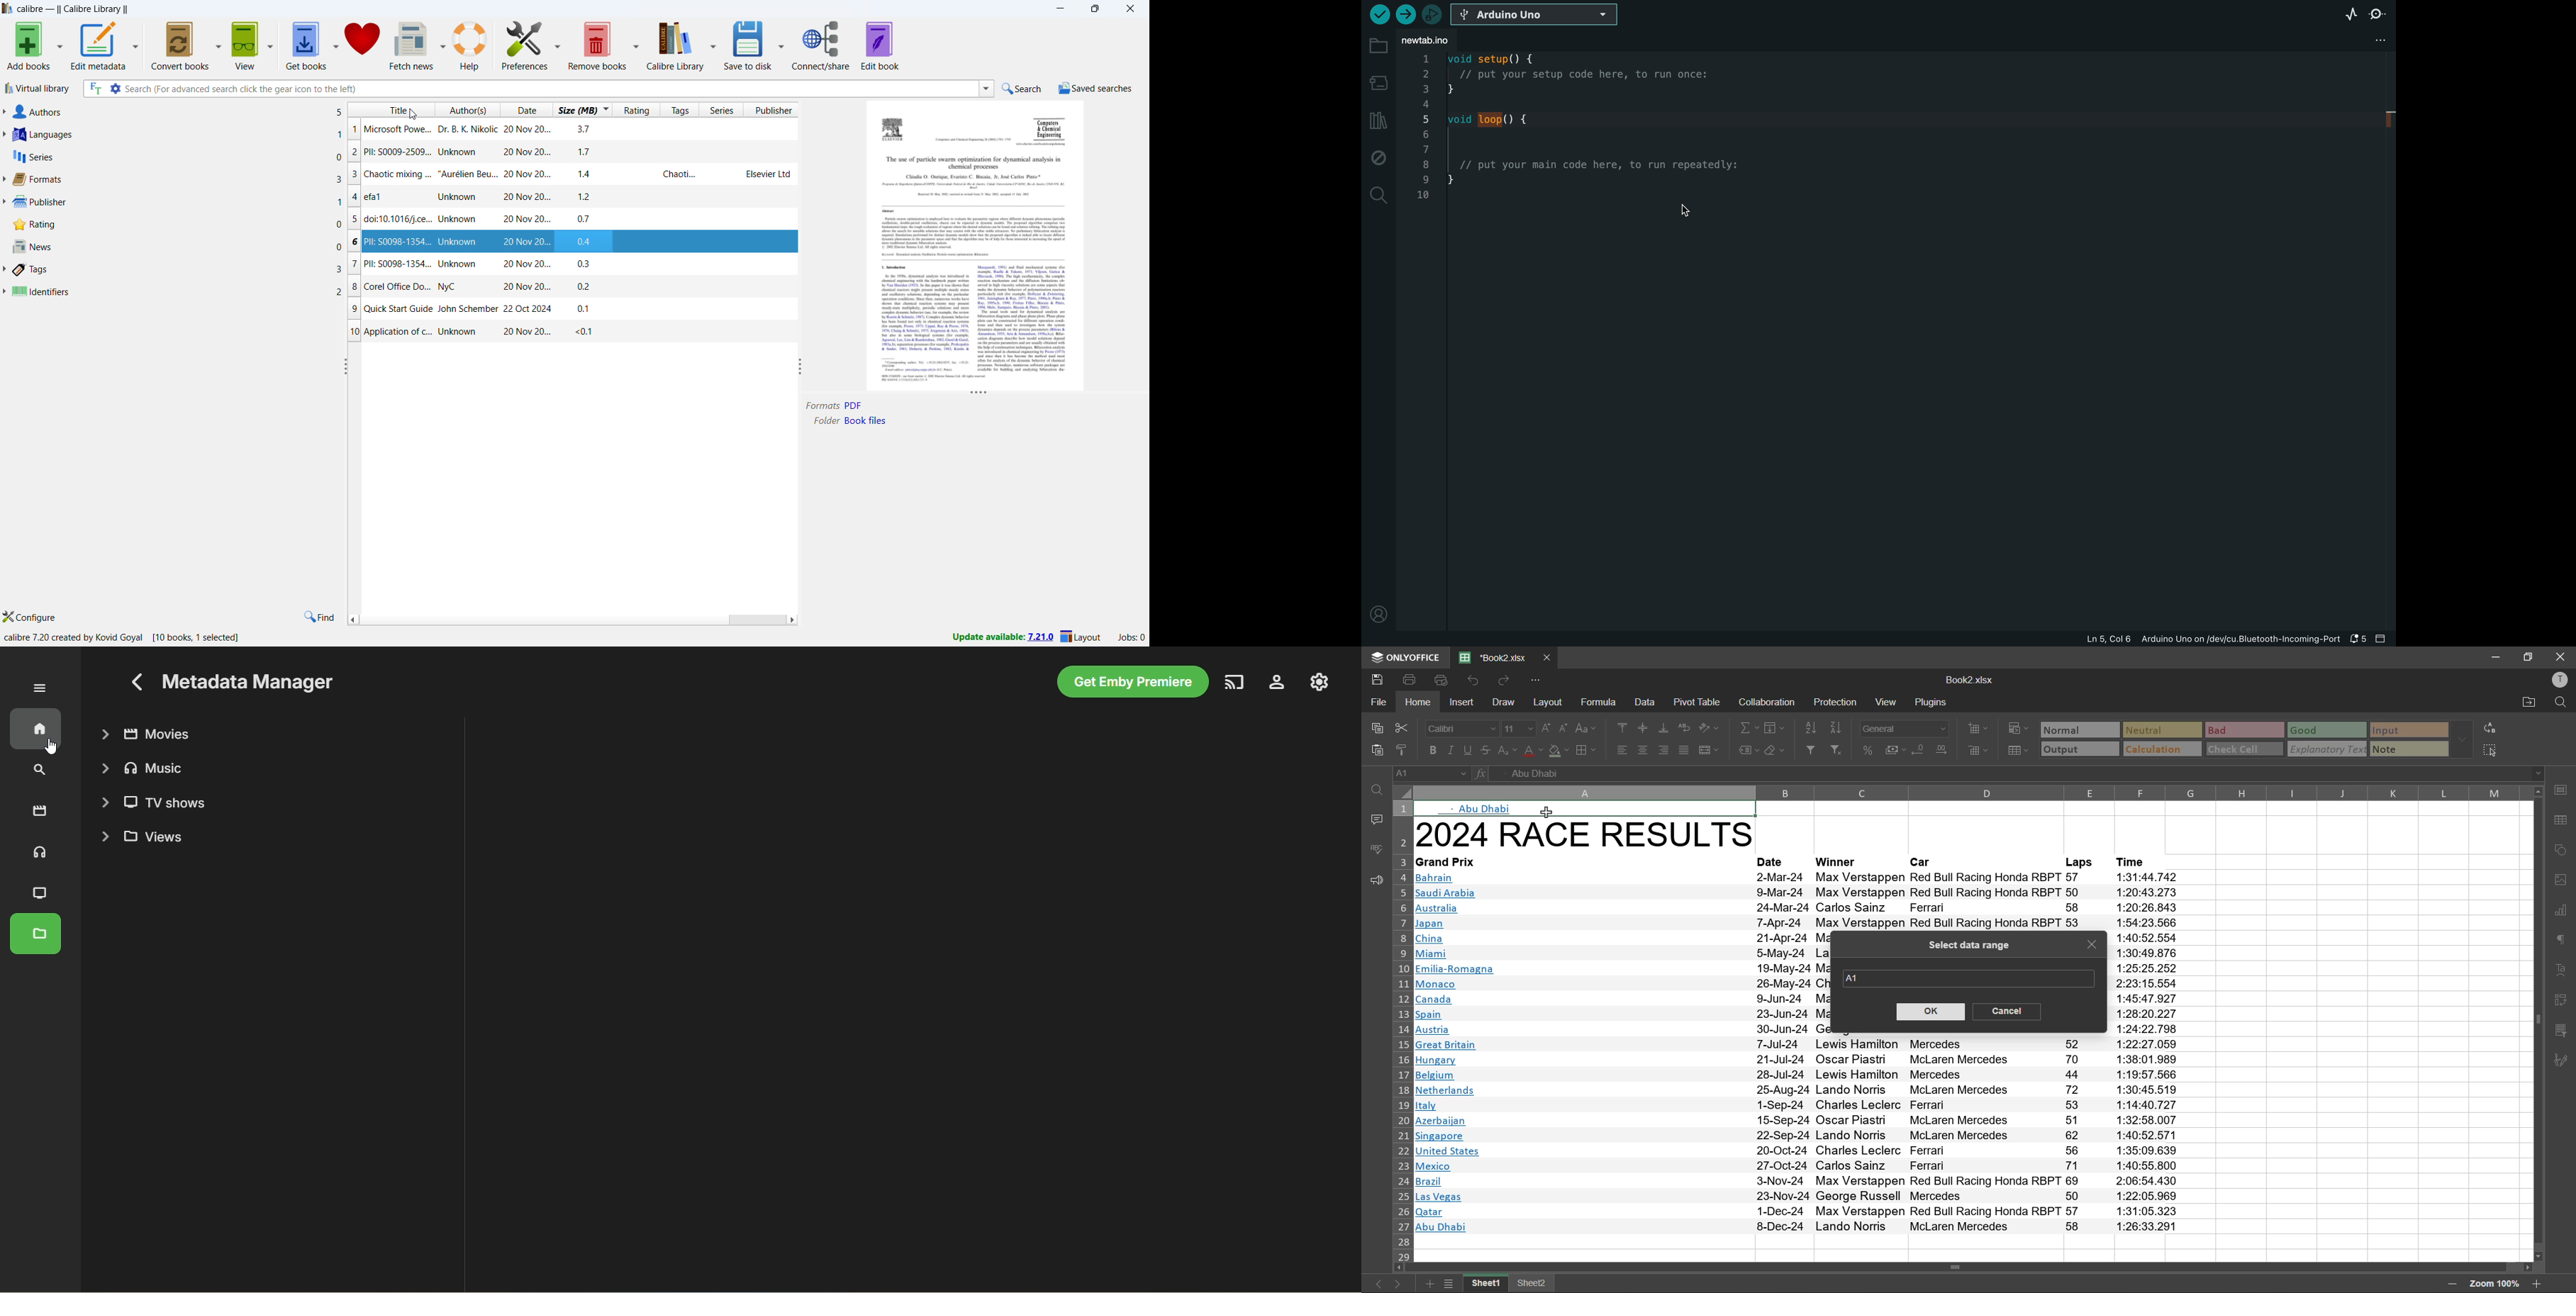 The width and height of the screenshot is (2576, 1316). What do you see at coordinates (1401, 1031) in the screenshot?
I see `row numbers` at bounding box center [1401, 1031].